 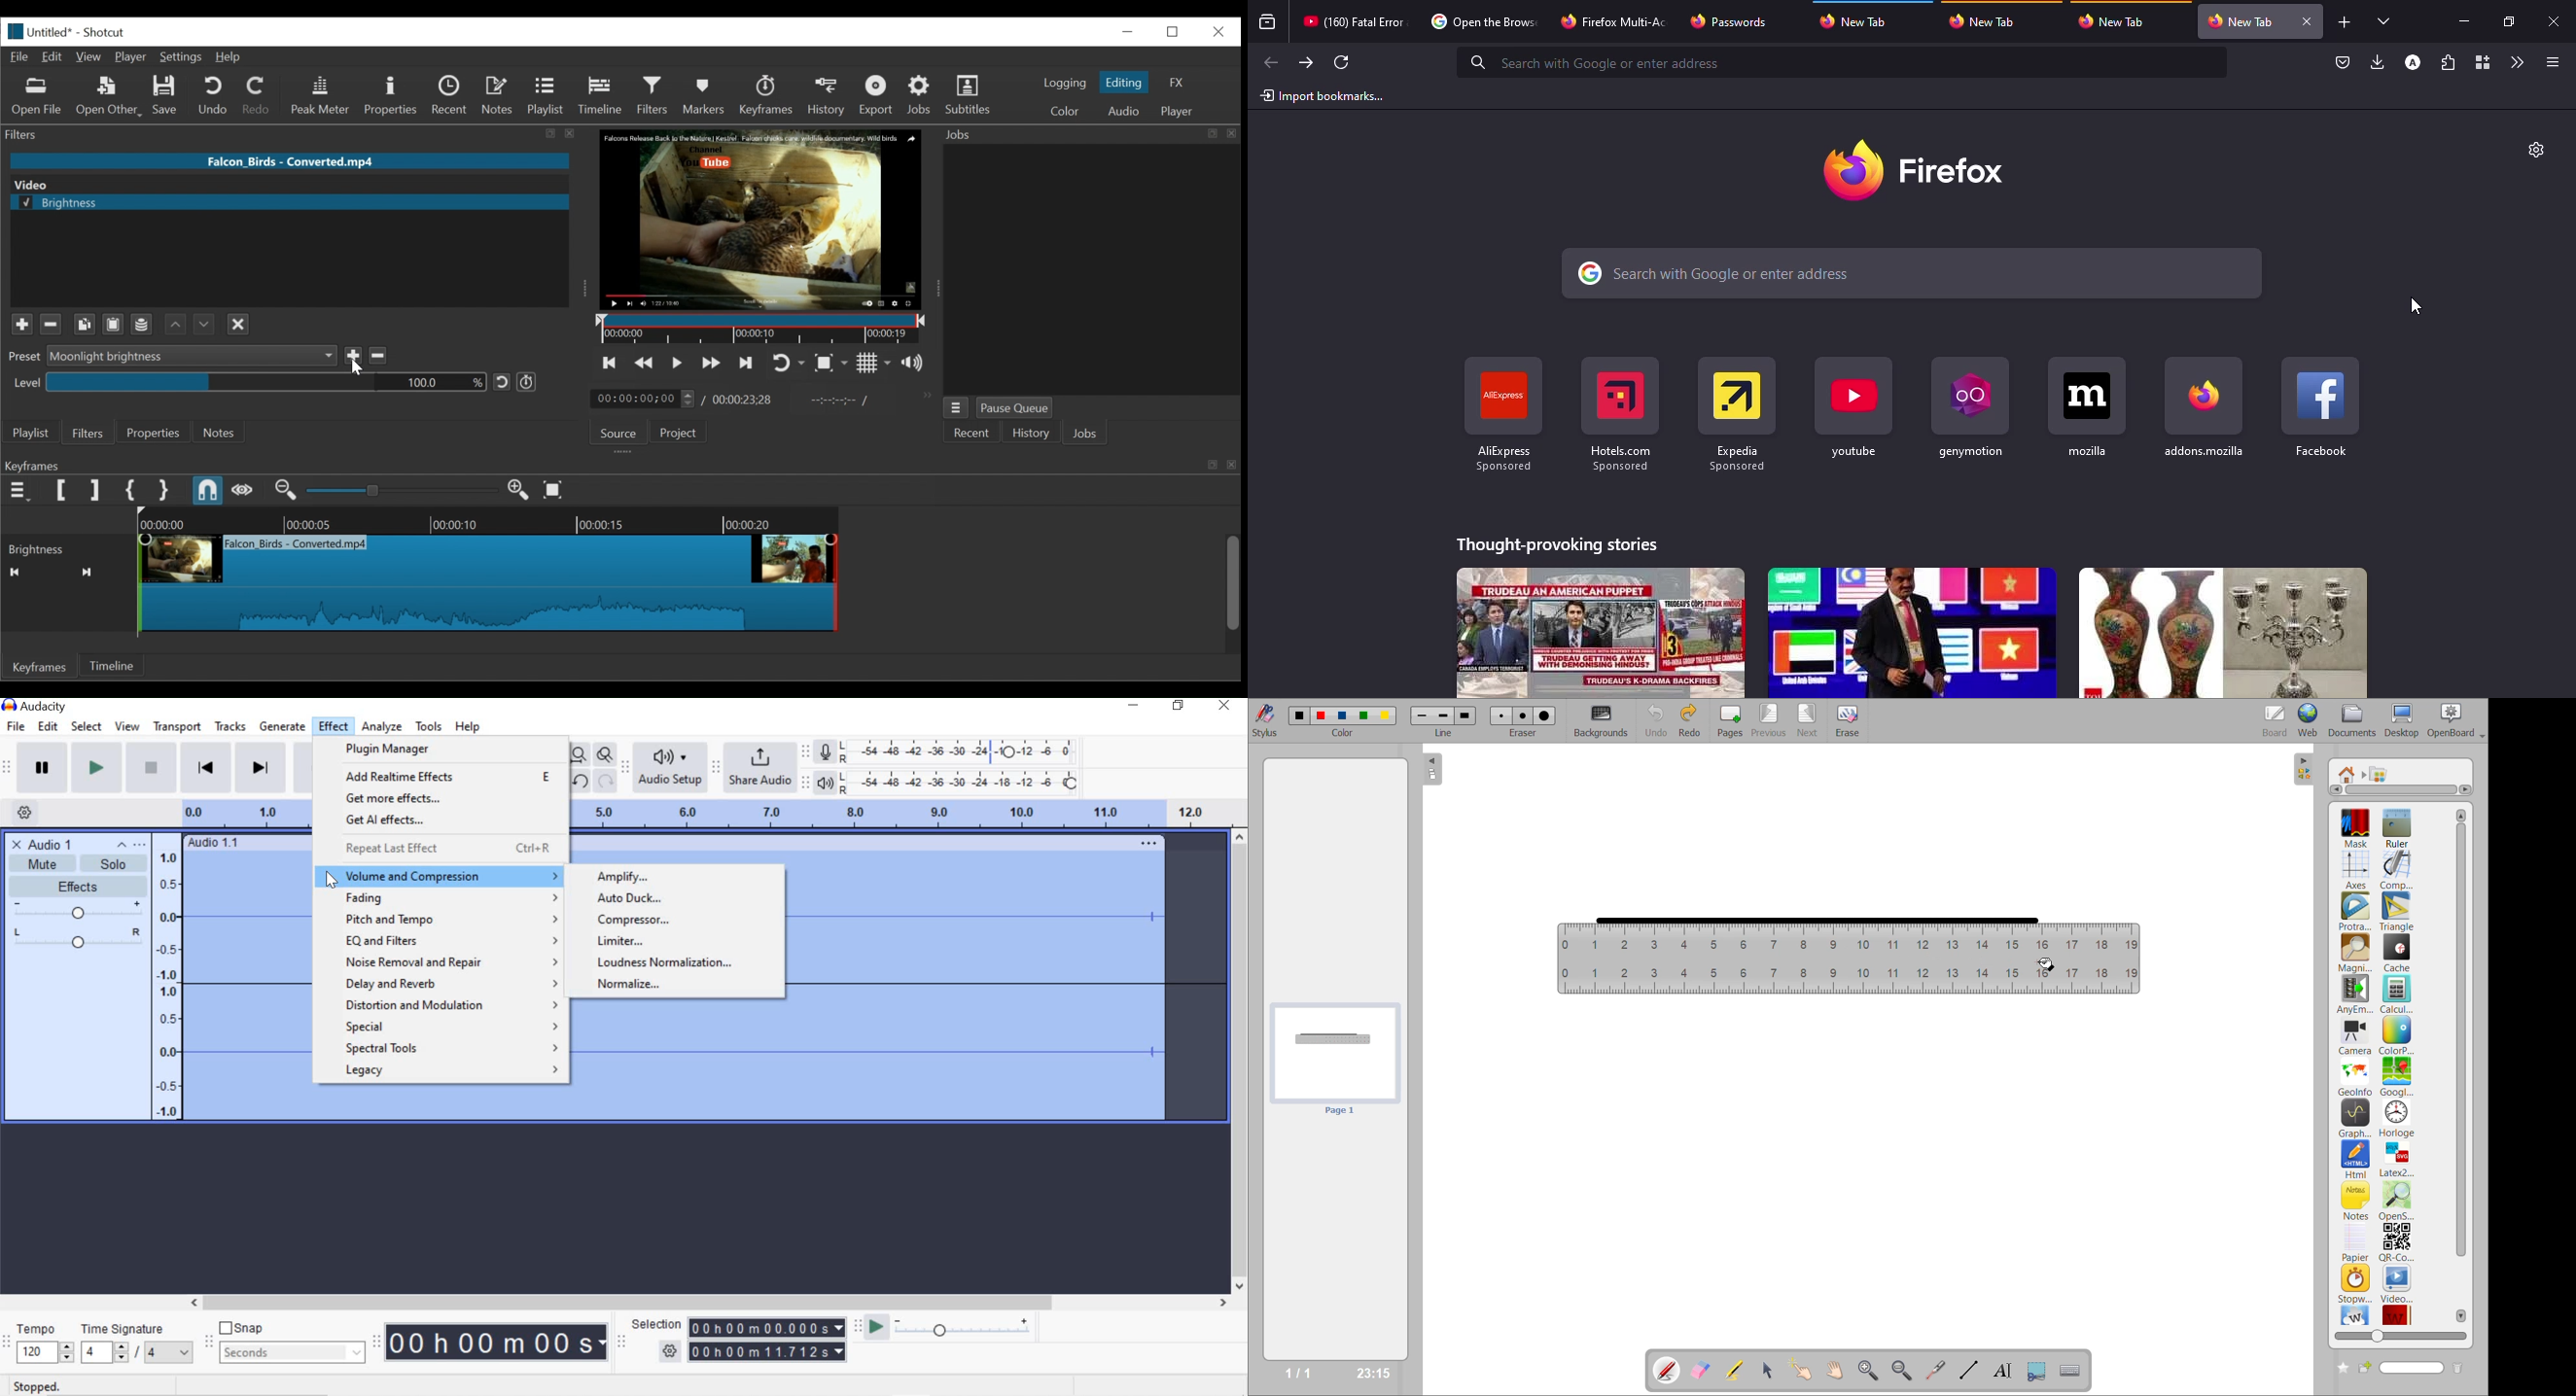 What do you see at coordinates (635, 898) in the screenshot?
I see `Auto Duck` at bounding box center [635, 898].